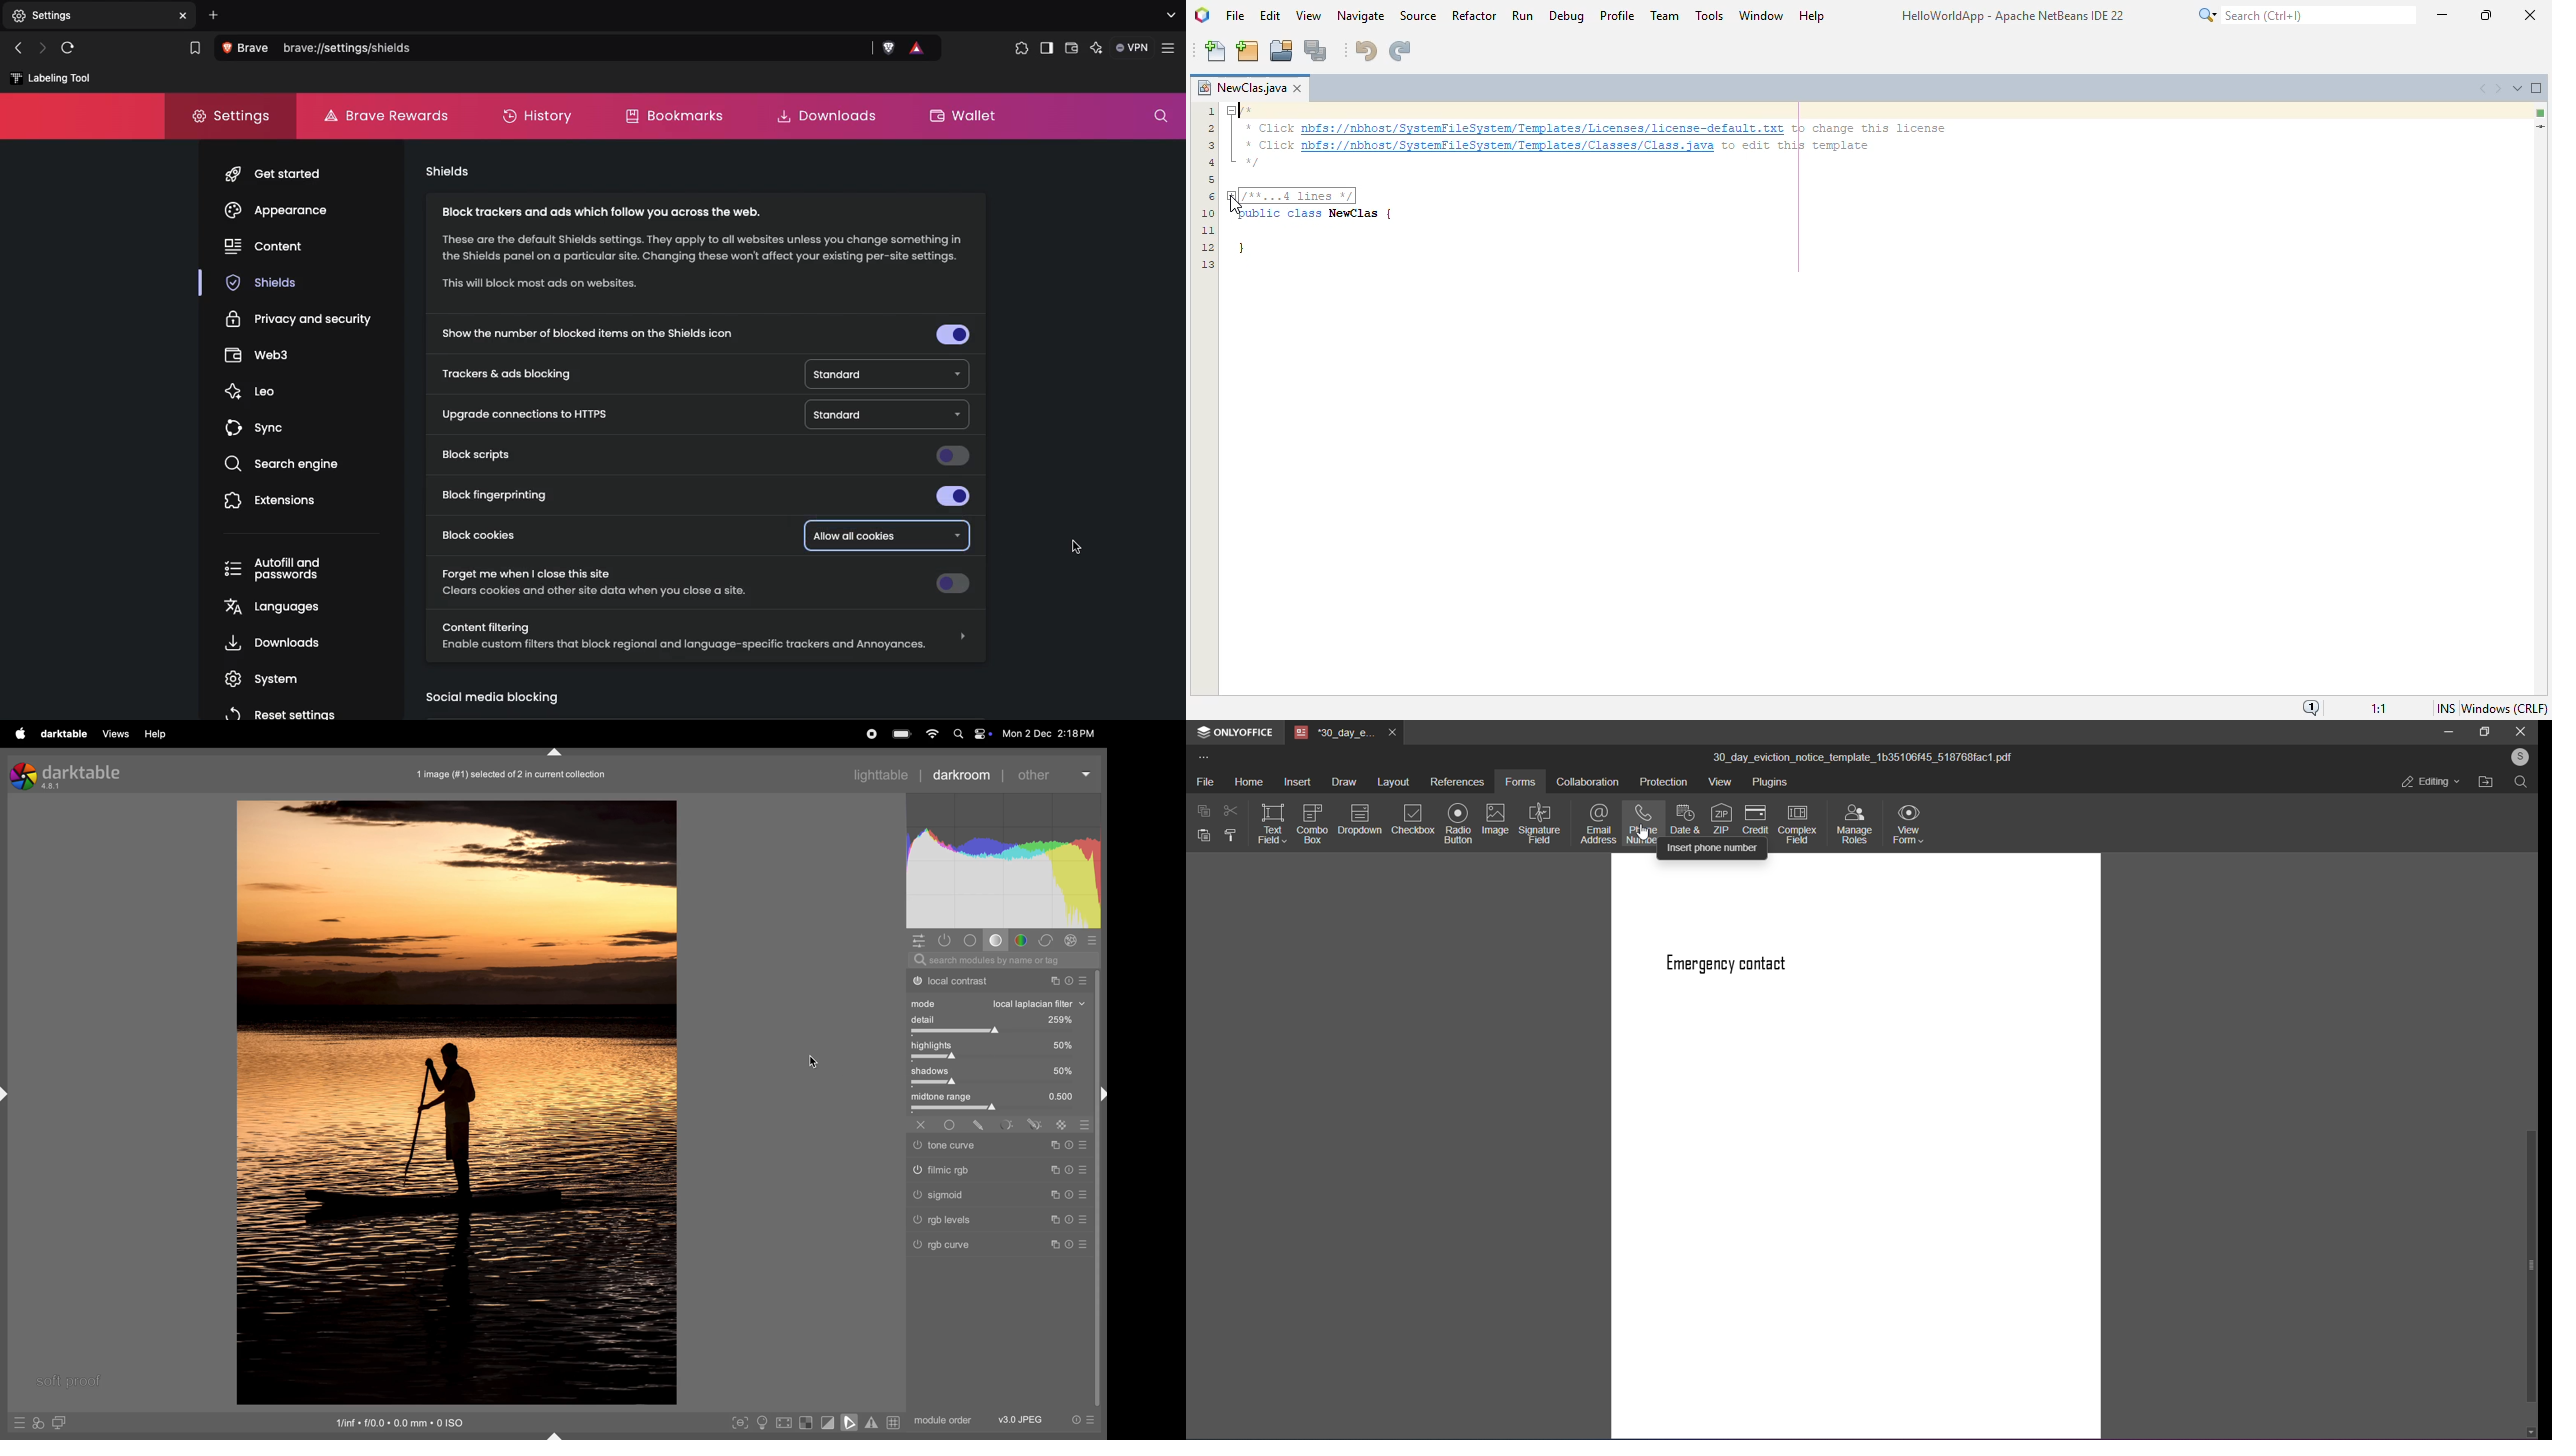 The image size is (2576, 1456). Describe the element at coordinates (970, 940) in the screenshot. I see `base` at that location.